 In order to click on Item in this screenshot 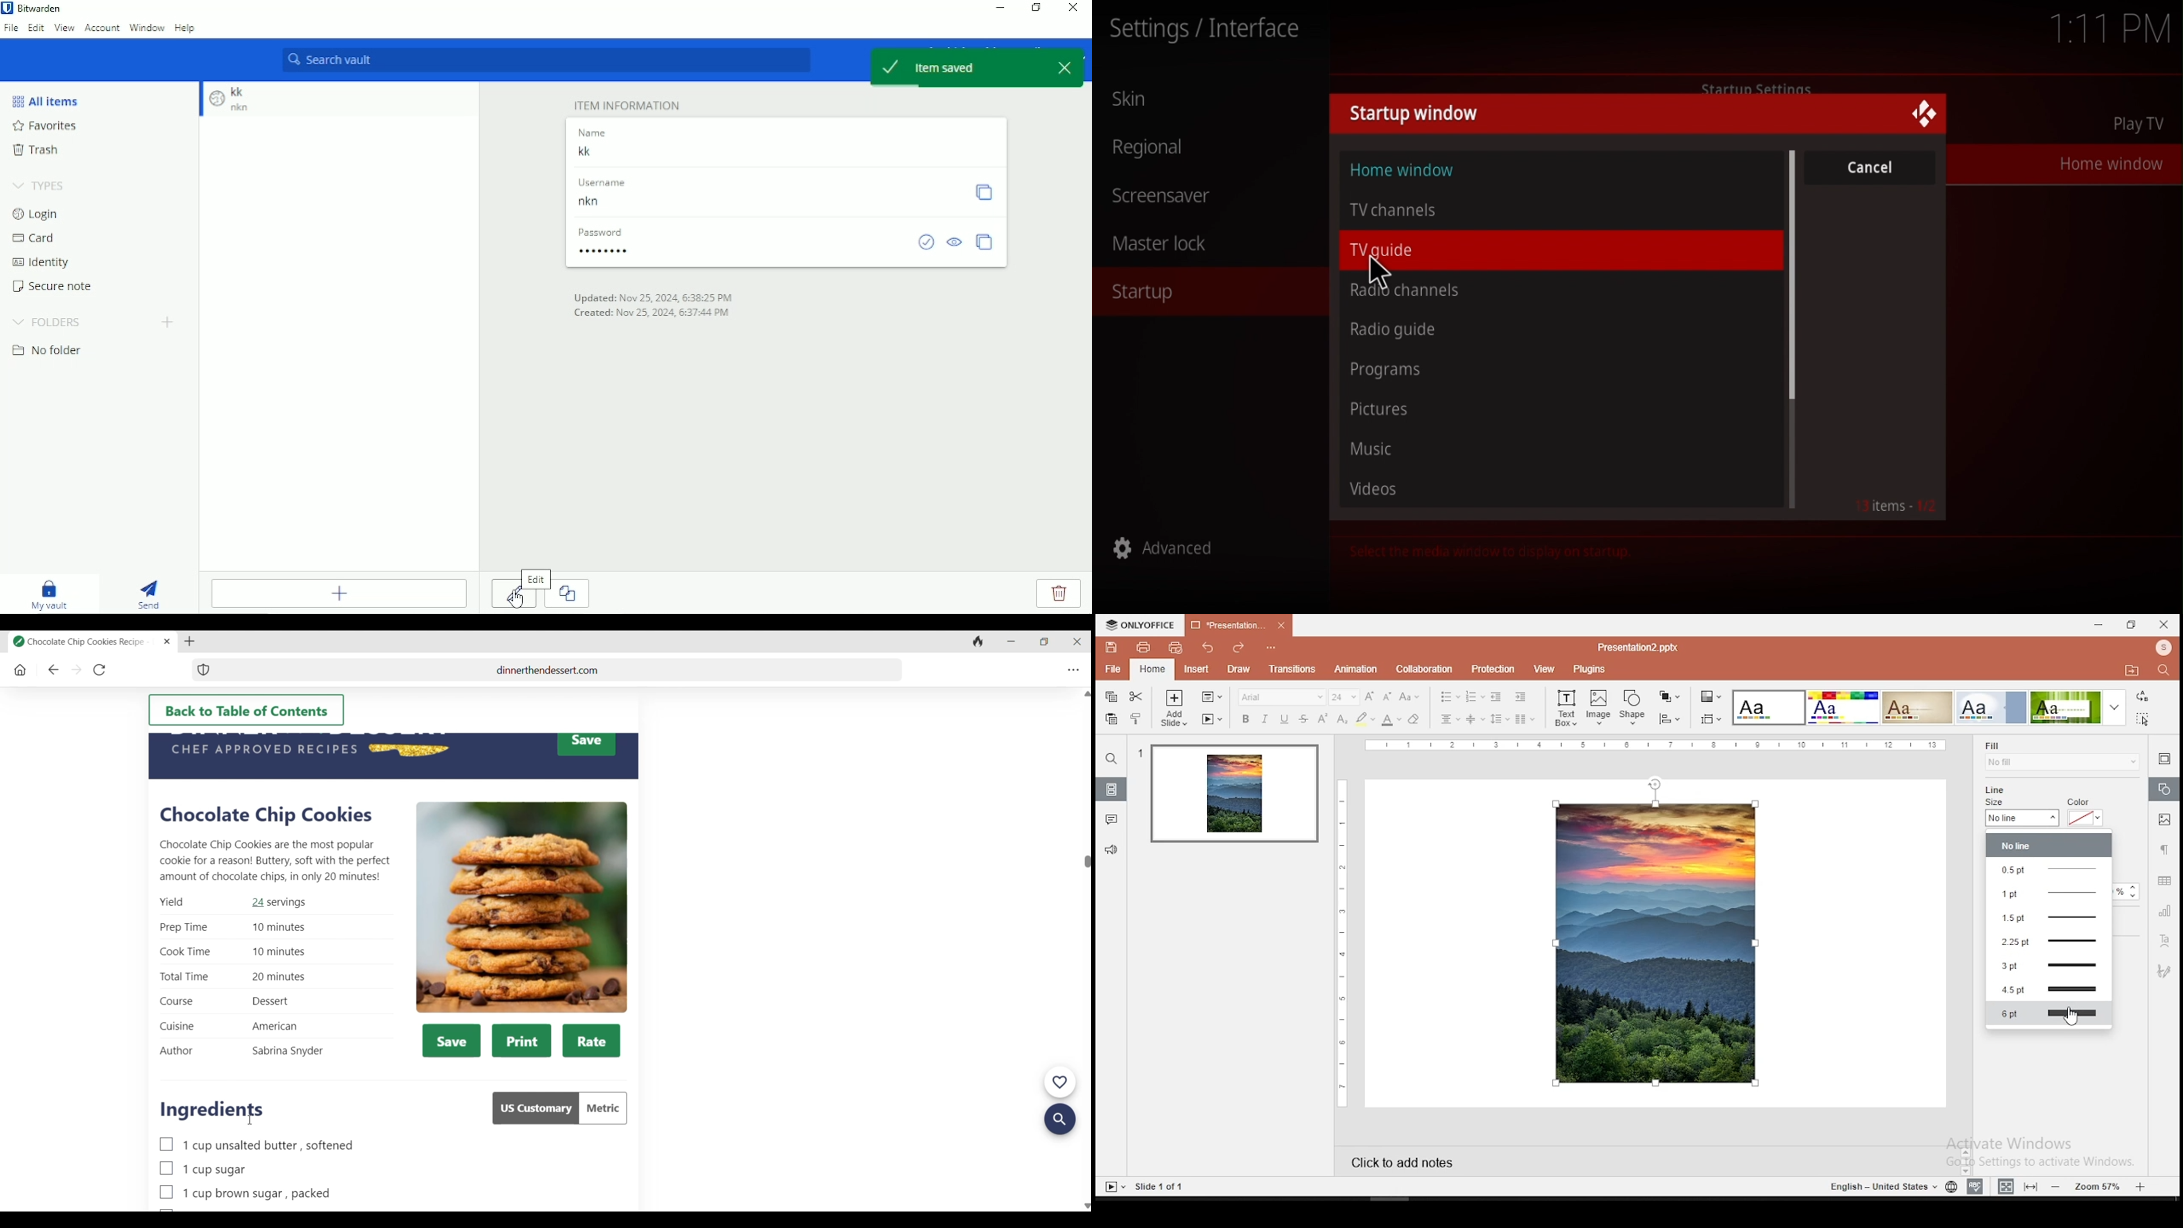, I will do `click(230, 101)`.